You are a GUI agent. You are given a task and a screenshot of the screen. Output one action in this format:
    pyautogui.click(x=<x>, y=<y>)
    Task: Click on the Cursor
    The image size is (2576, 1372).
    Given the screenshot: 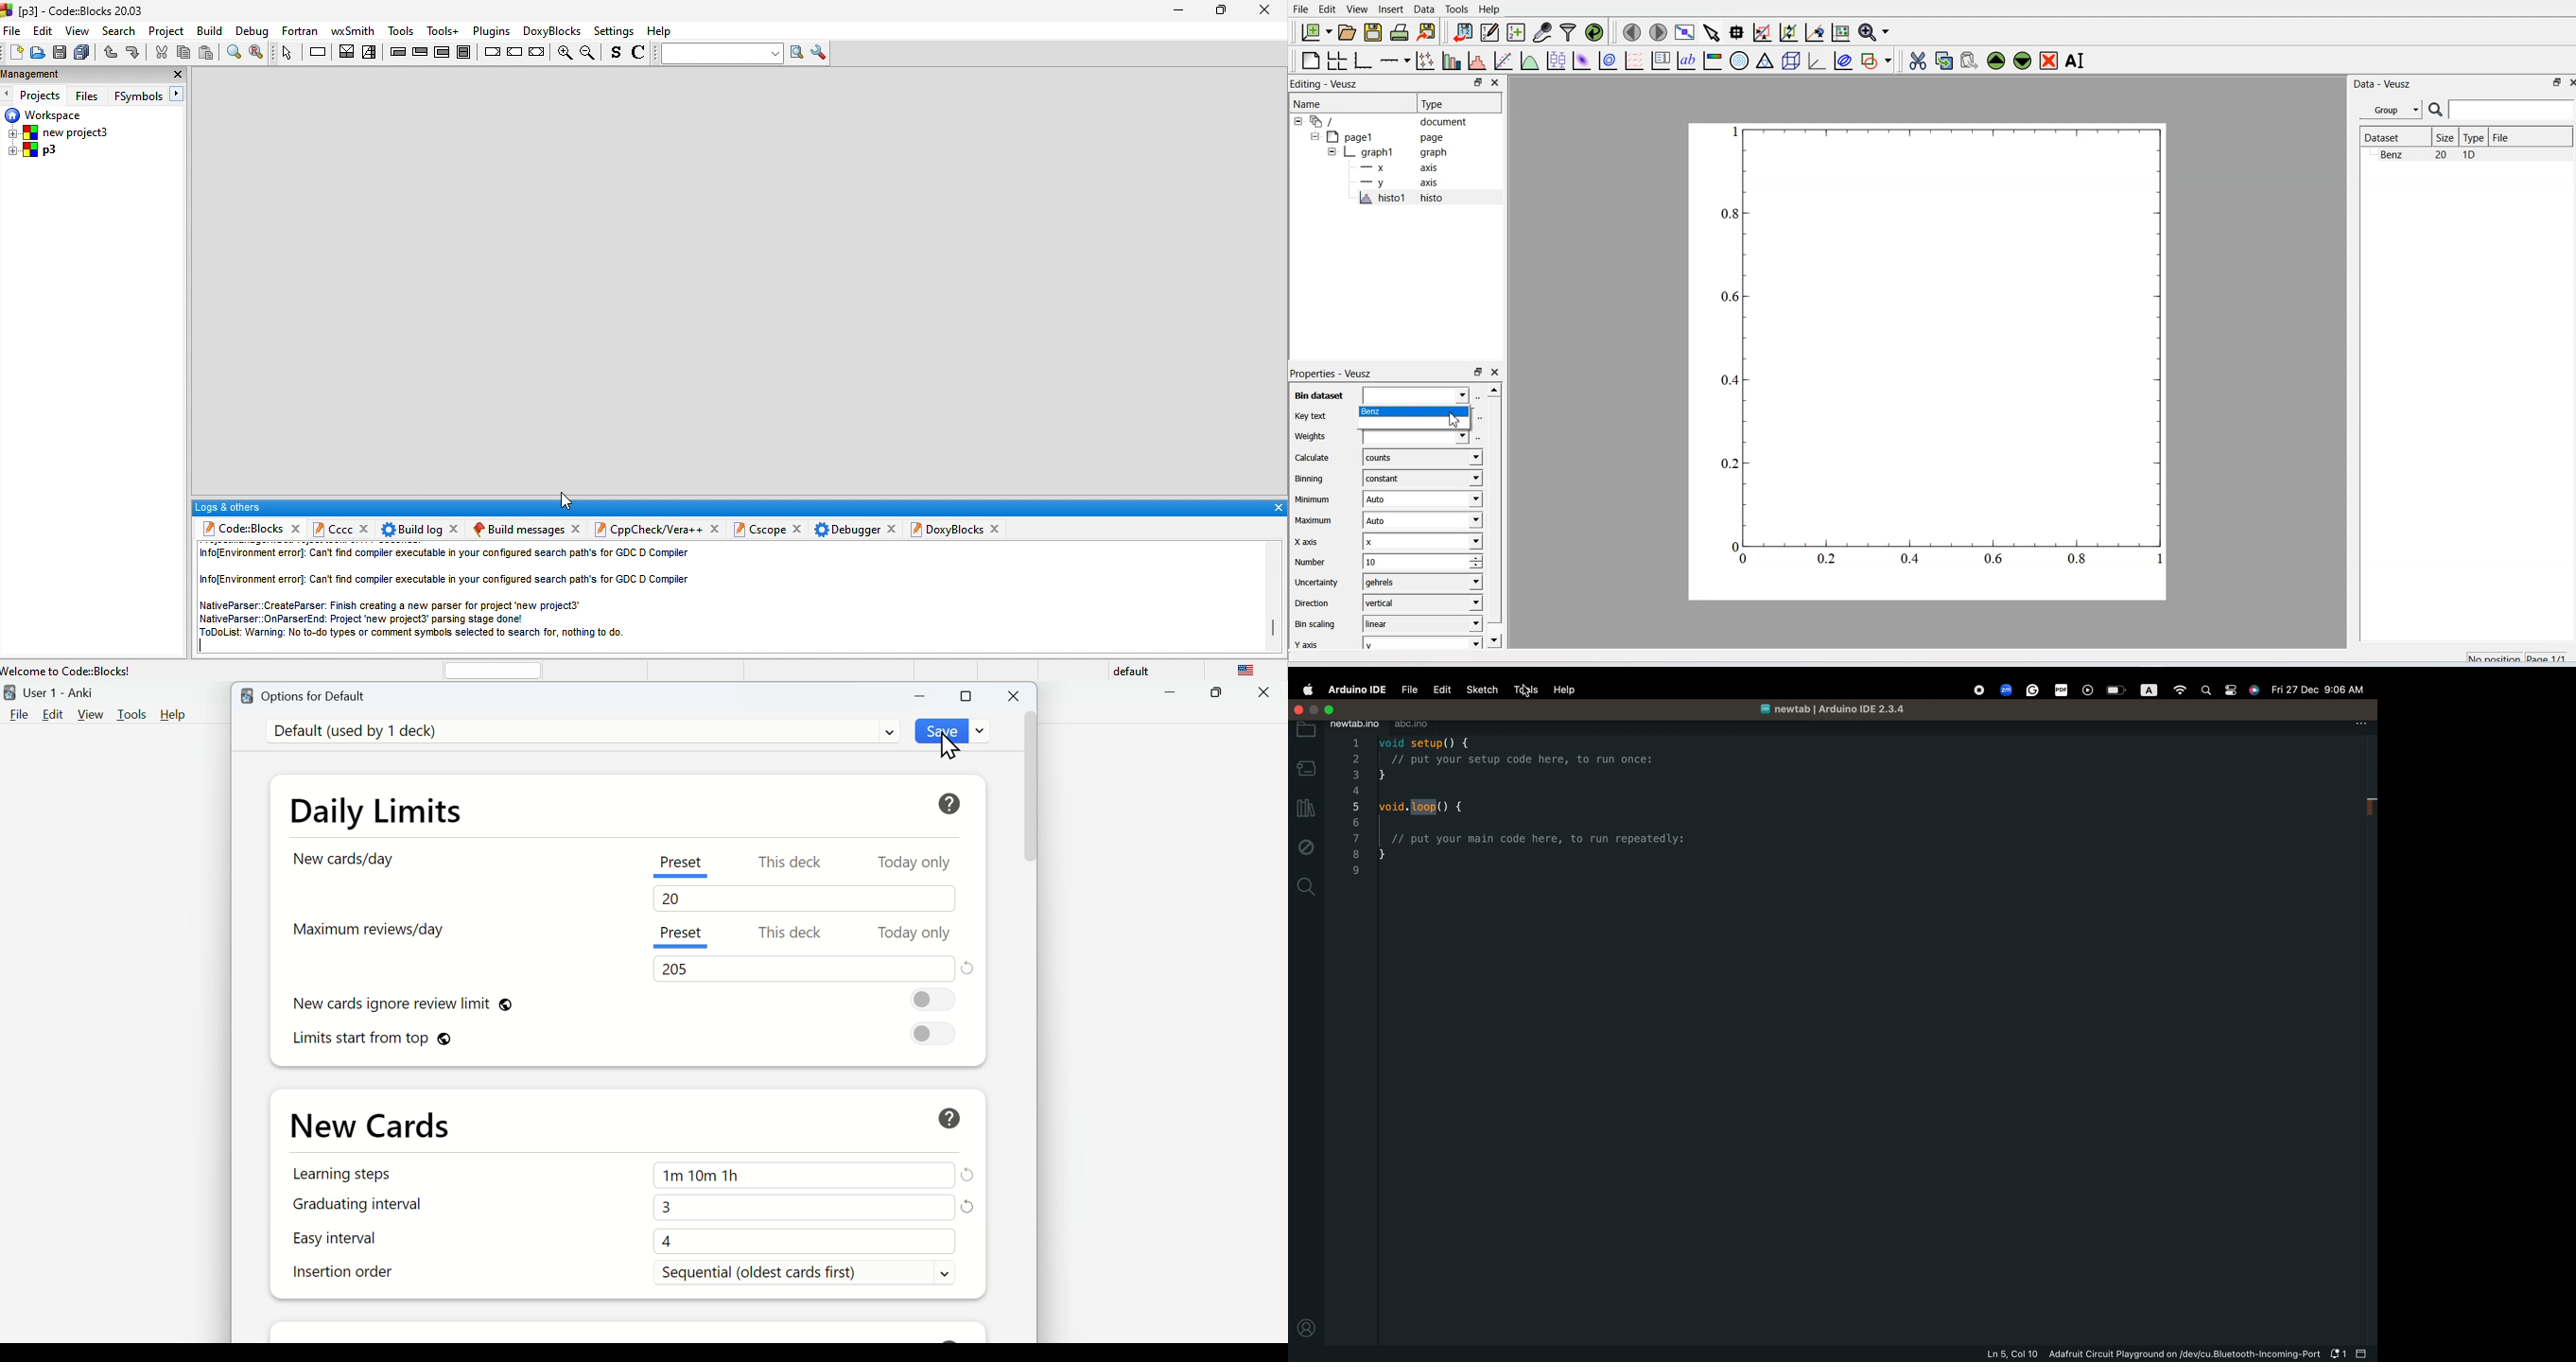 What is the action you would take?
    pyautogui.click(x=949, y=747)
    